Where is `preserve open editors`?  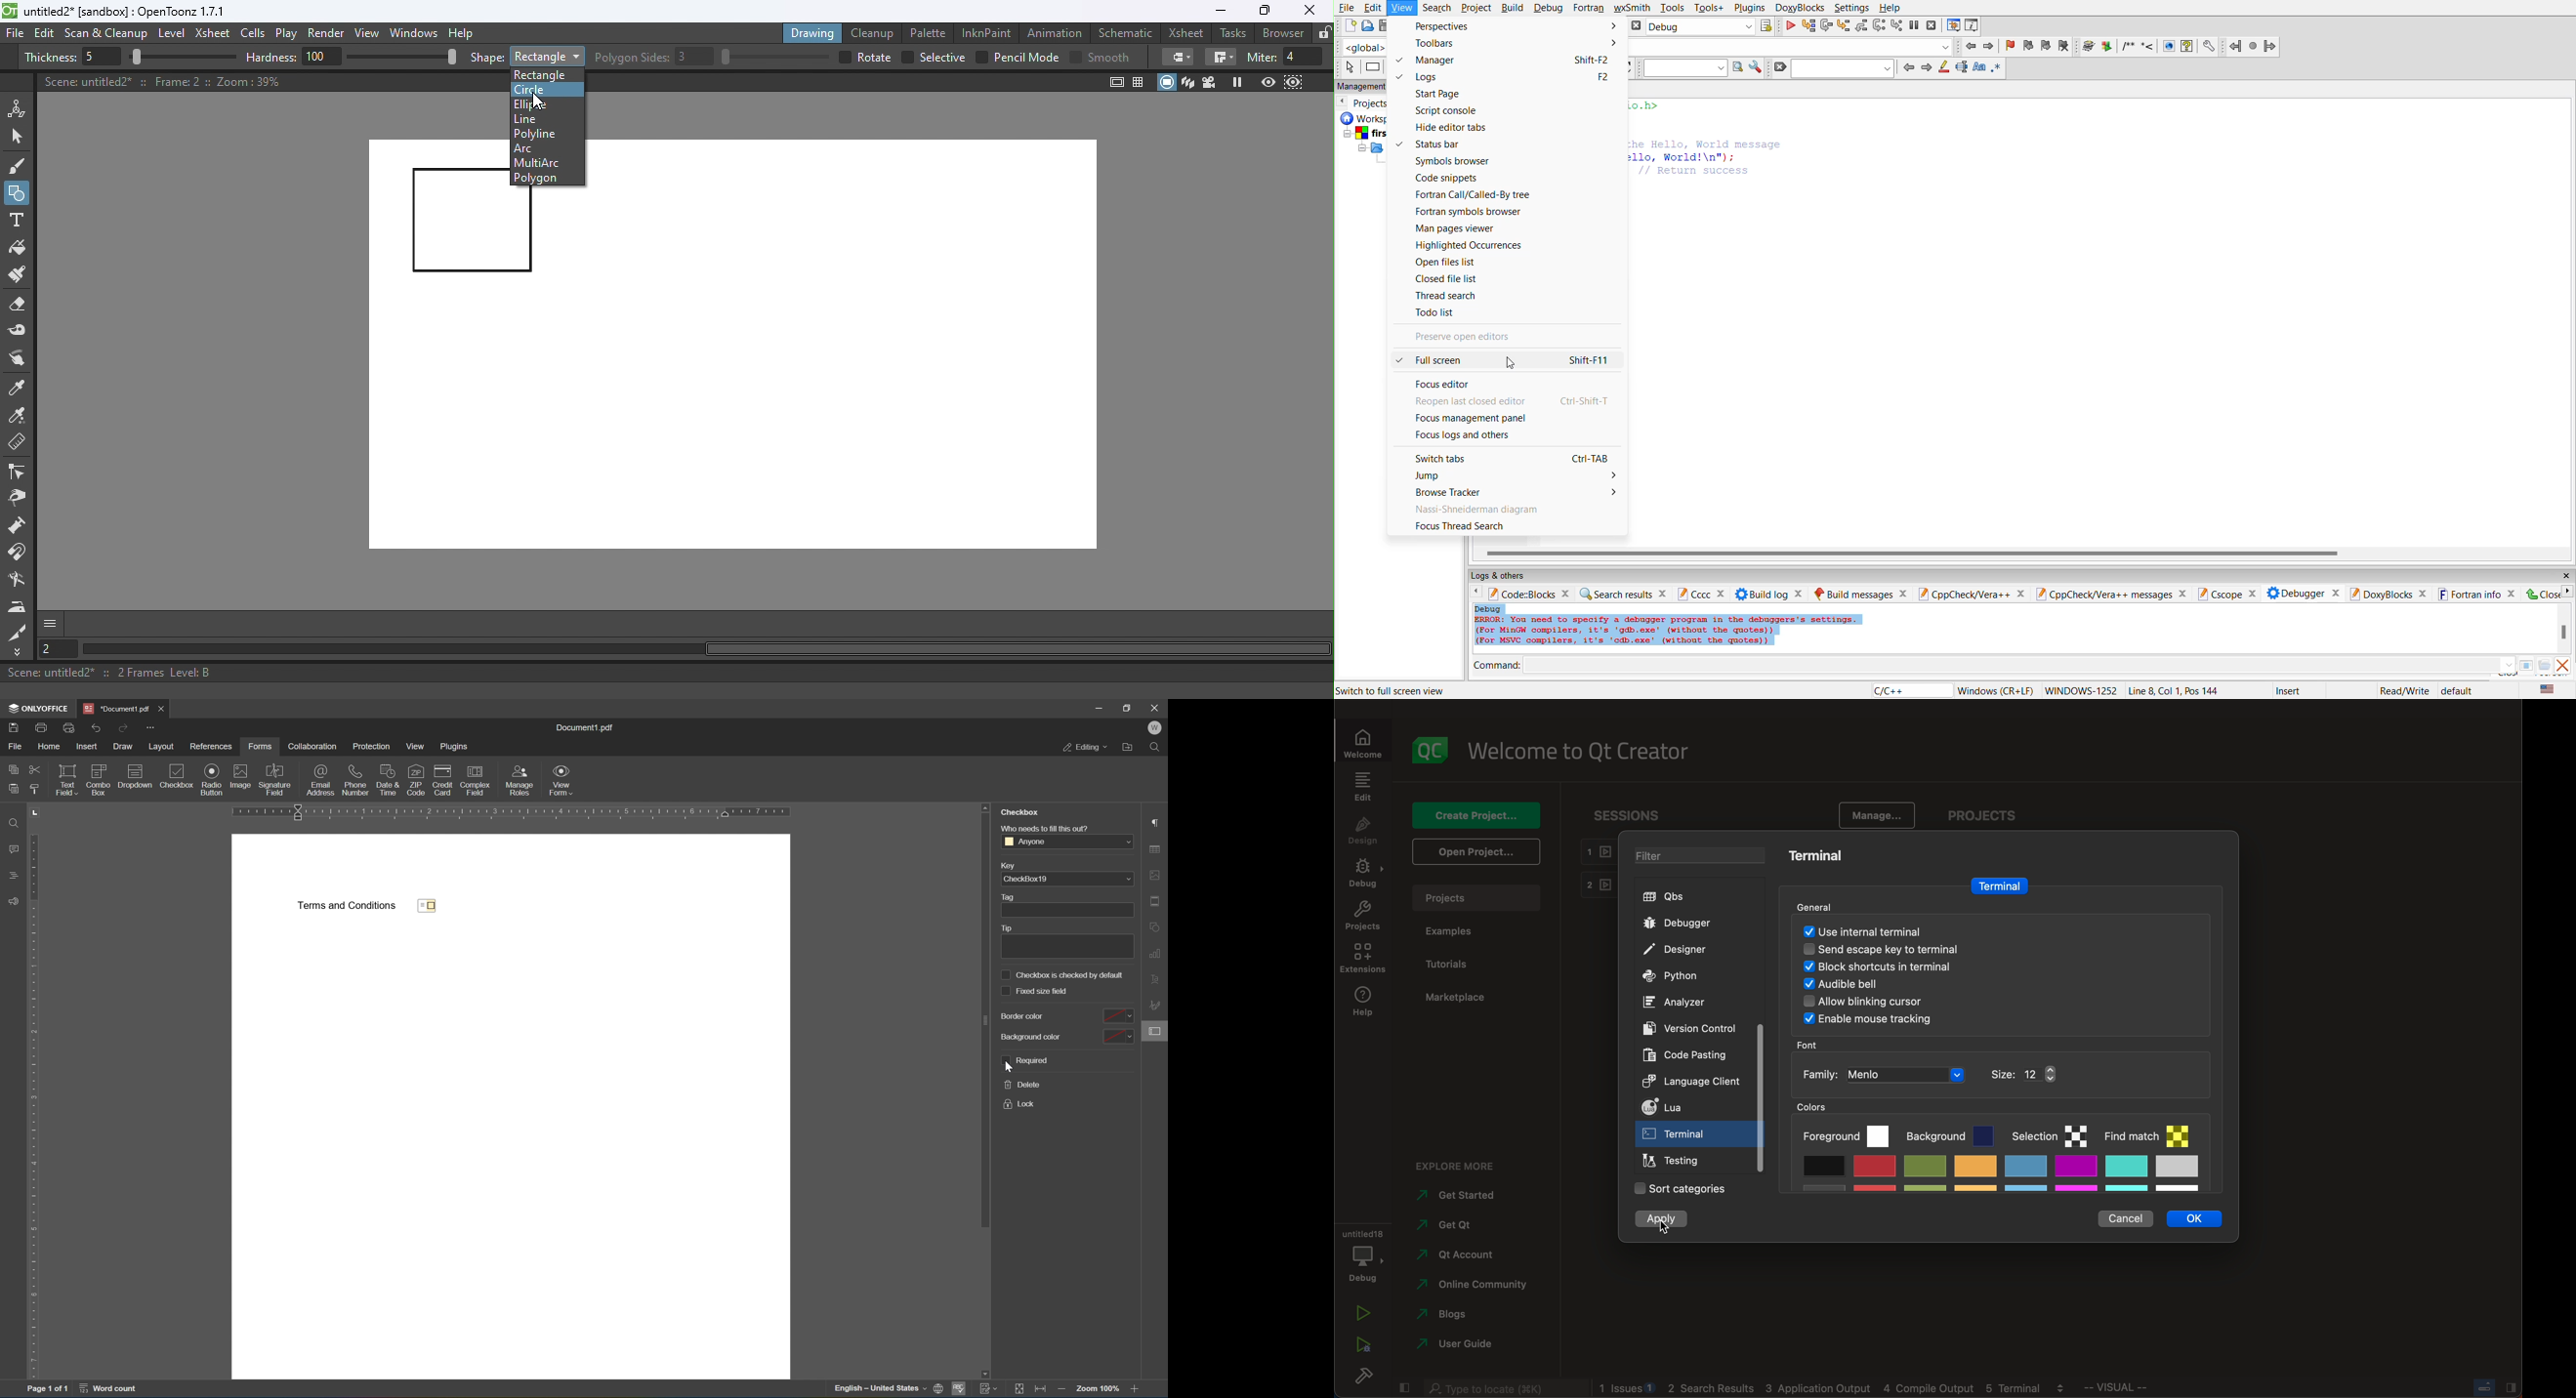
preserve open editors is located at coordinates (1483, 338).